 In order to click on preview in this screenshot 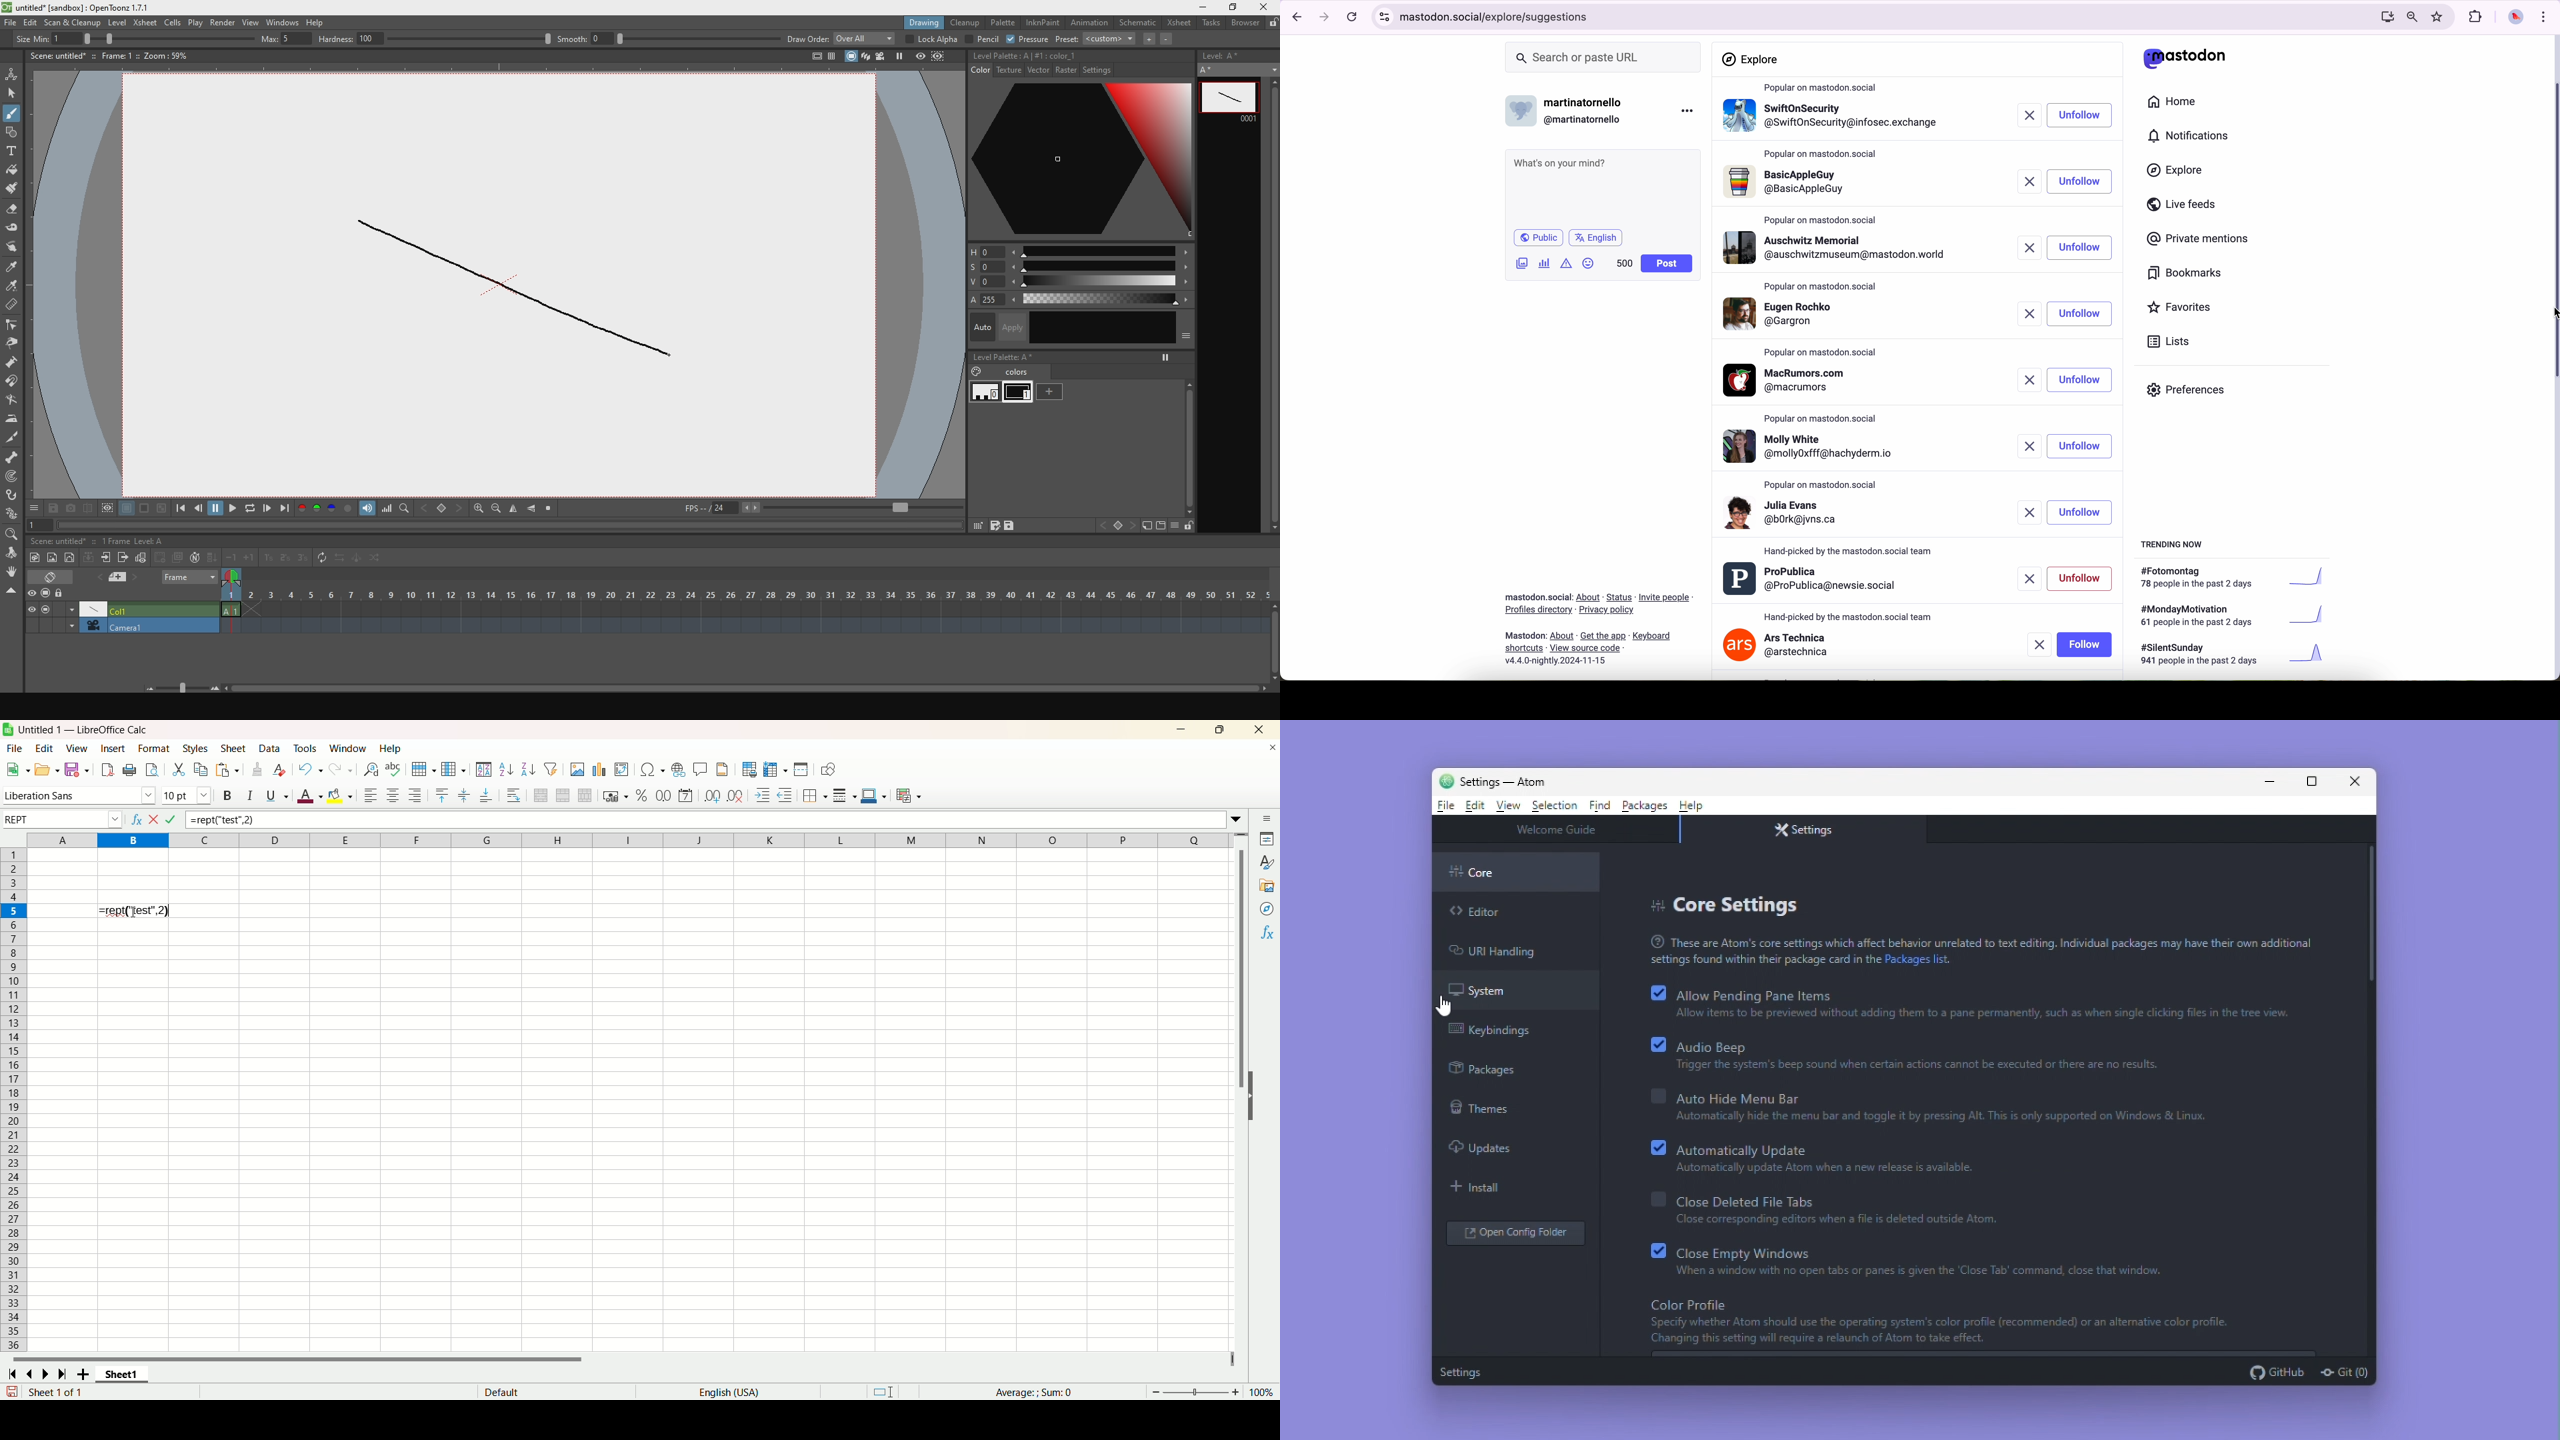, I will do `click(919, 57)`.